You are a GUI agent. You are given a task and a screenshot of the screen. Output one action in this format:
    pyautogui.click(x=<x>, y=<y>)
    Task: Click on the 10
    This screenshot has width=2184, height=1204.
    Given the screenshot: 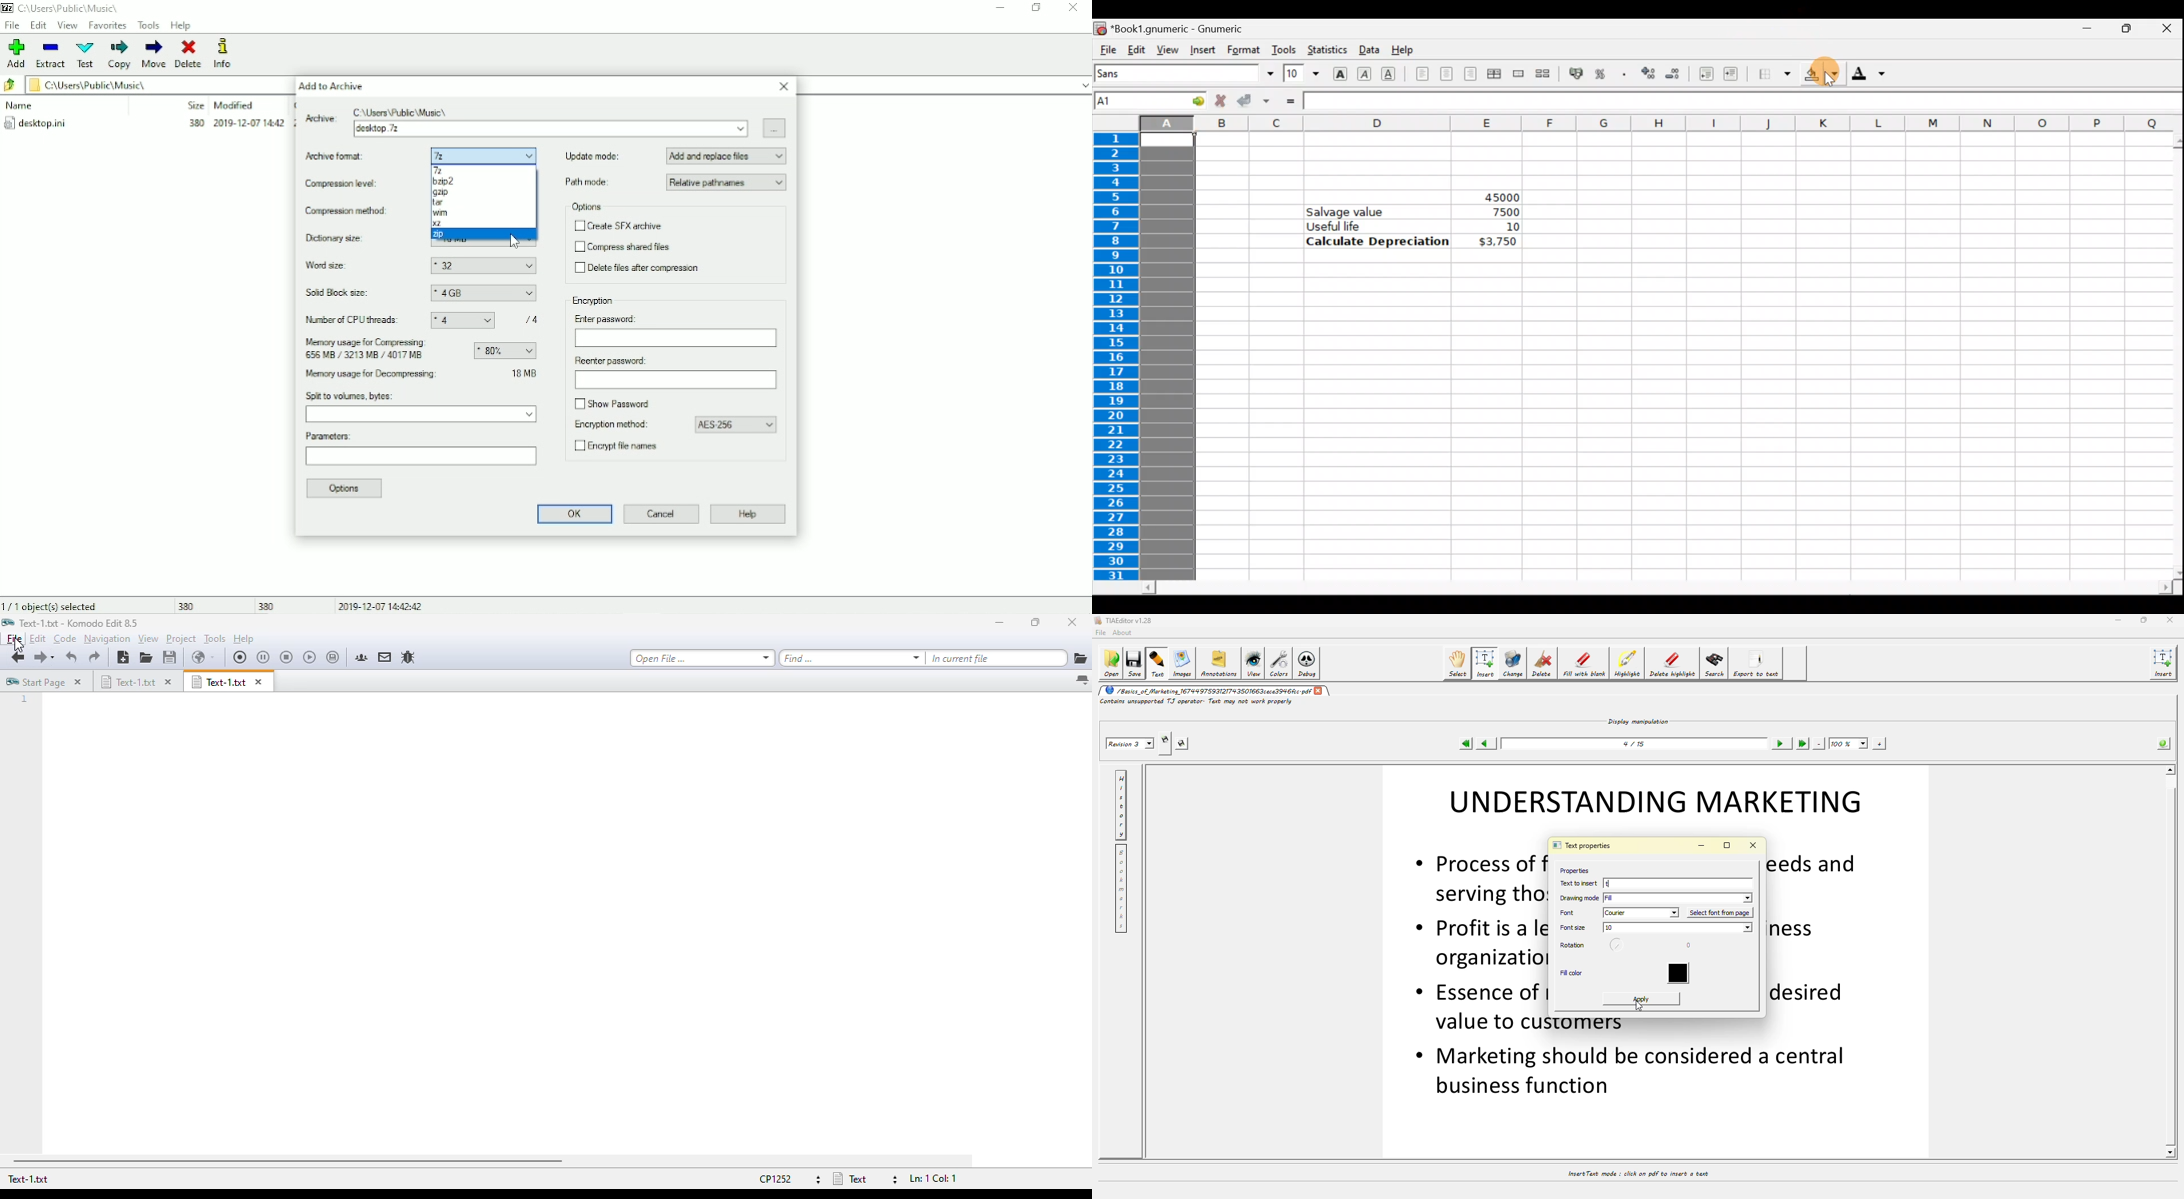 What is the action you would take?
    pyautogui.click(x=1498, y=227)
    